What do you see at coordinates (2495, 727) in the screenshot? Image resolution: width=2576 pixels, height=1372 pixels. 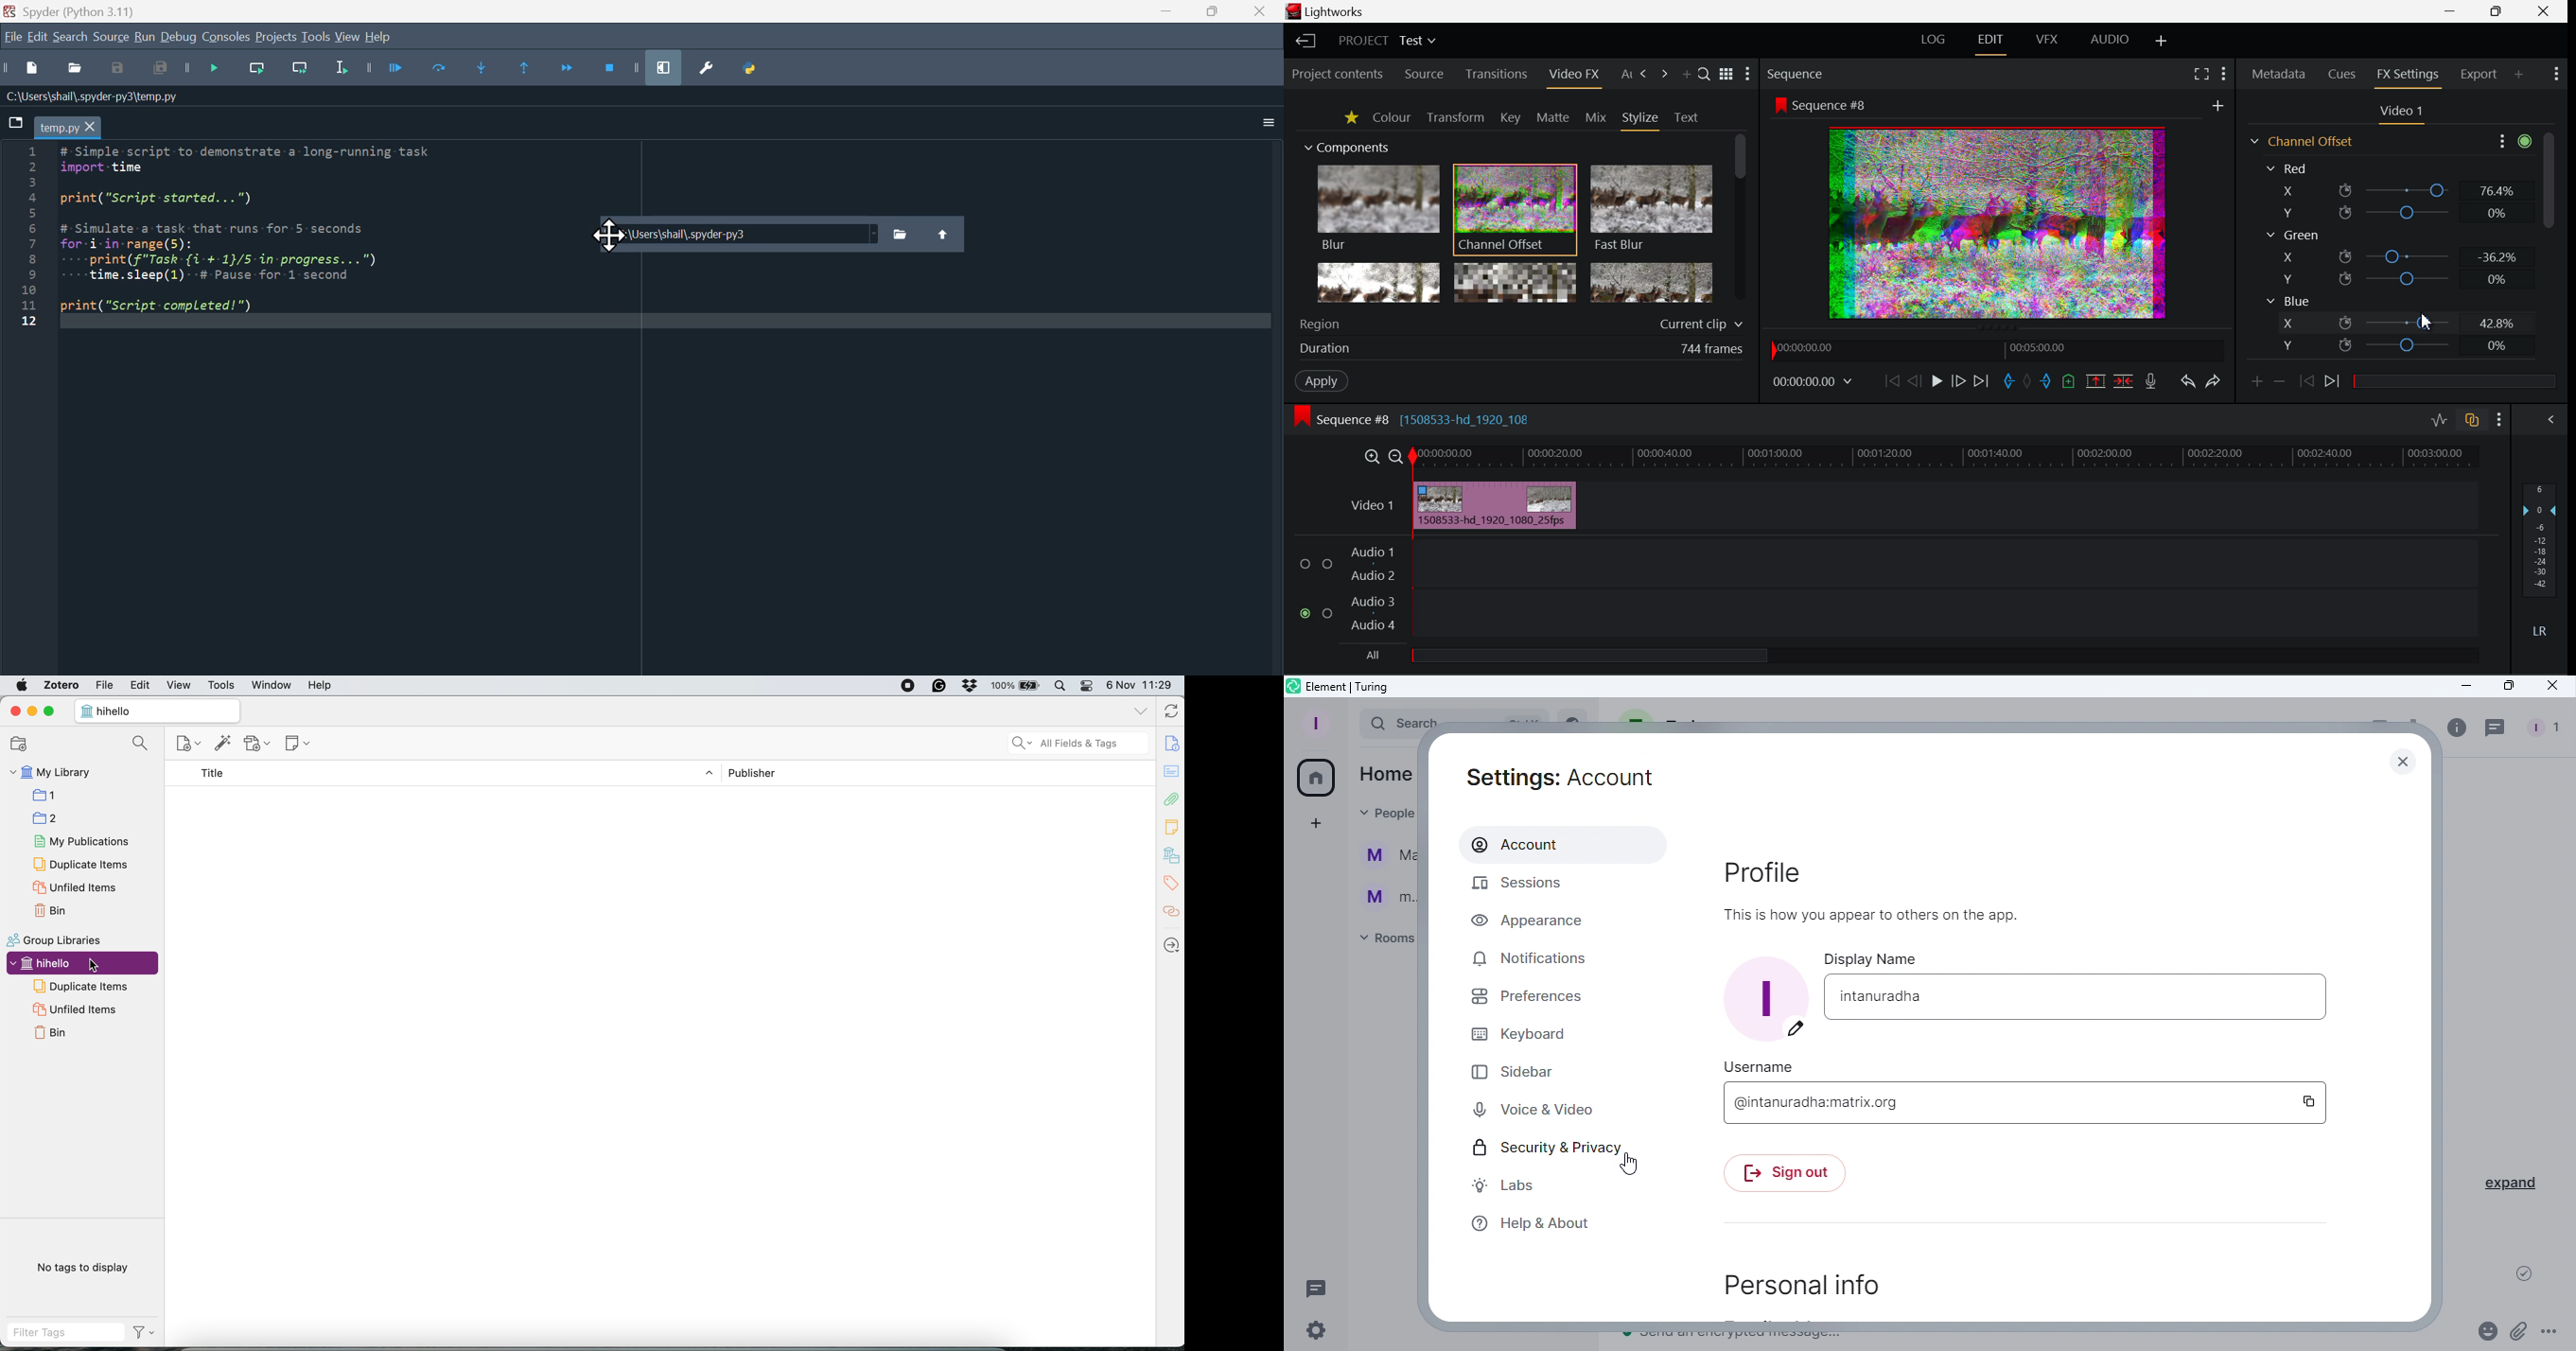 I see `Threads` at bounding box center [2495, 727].